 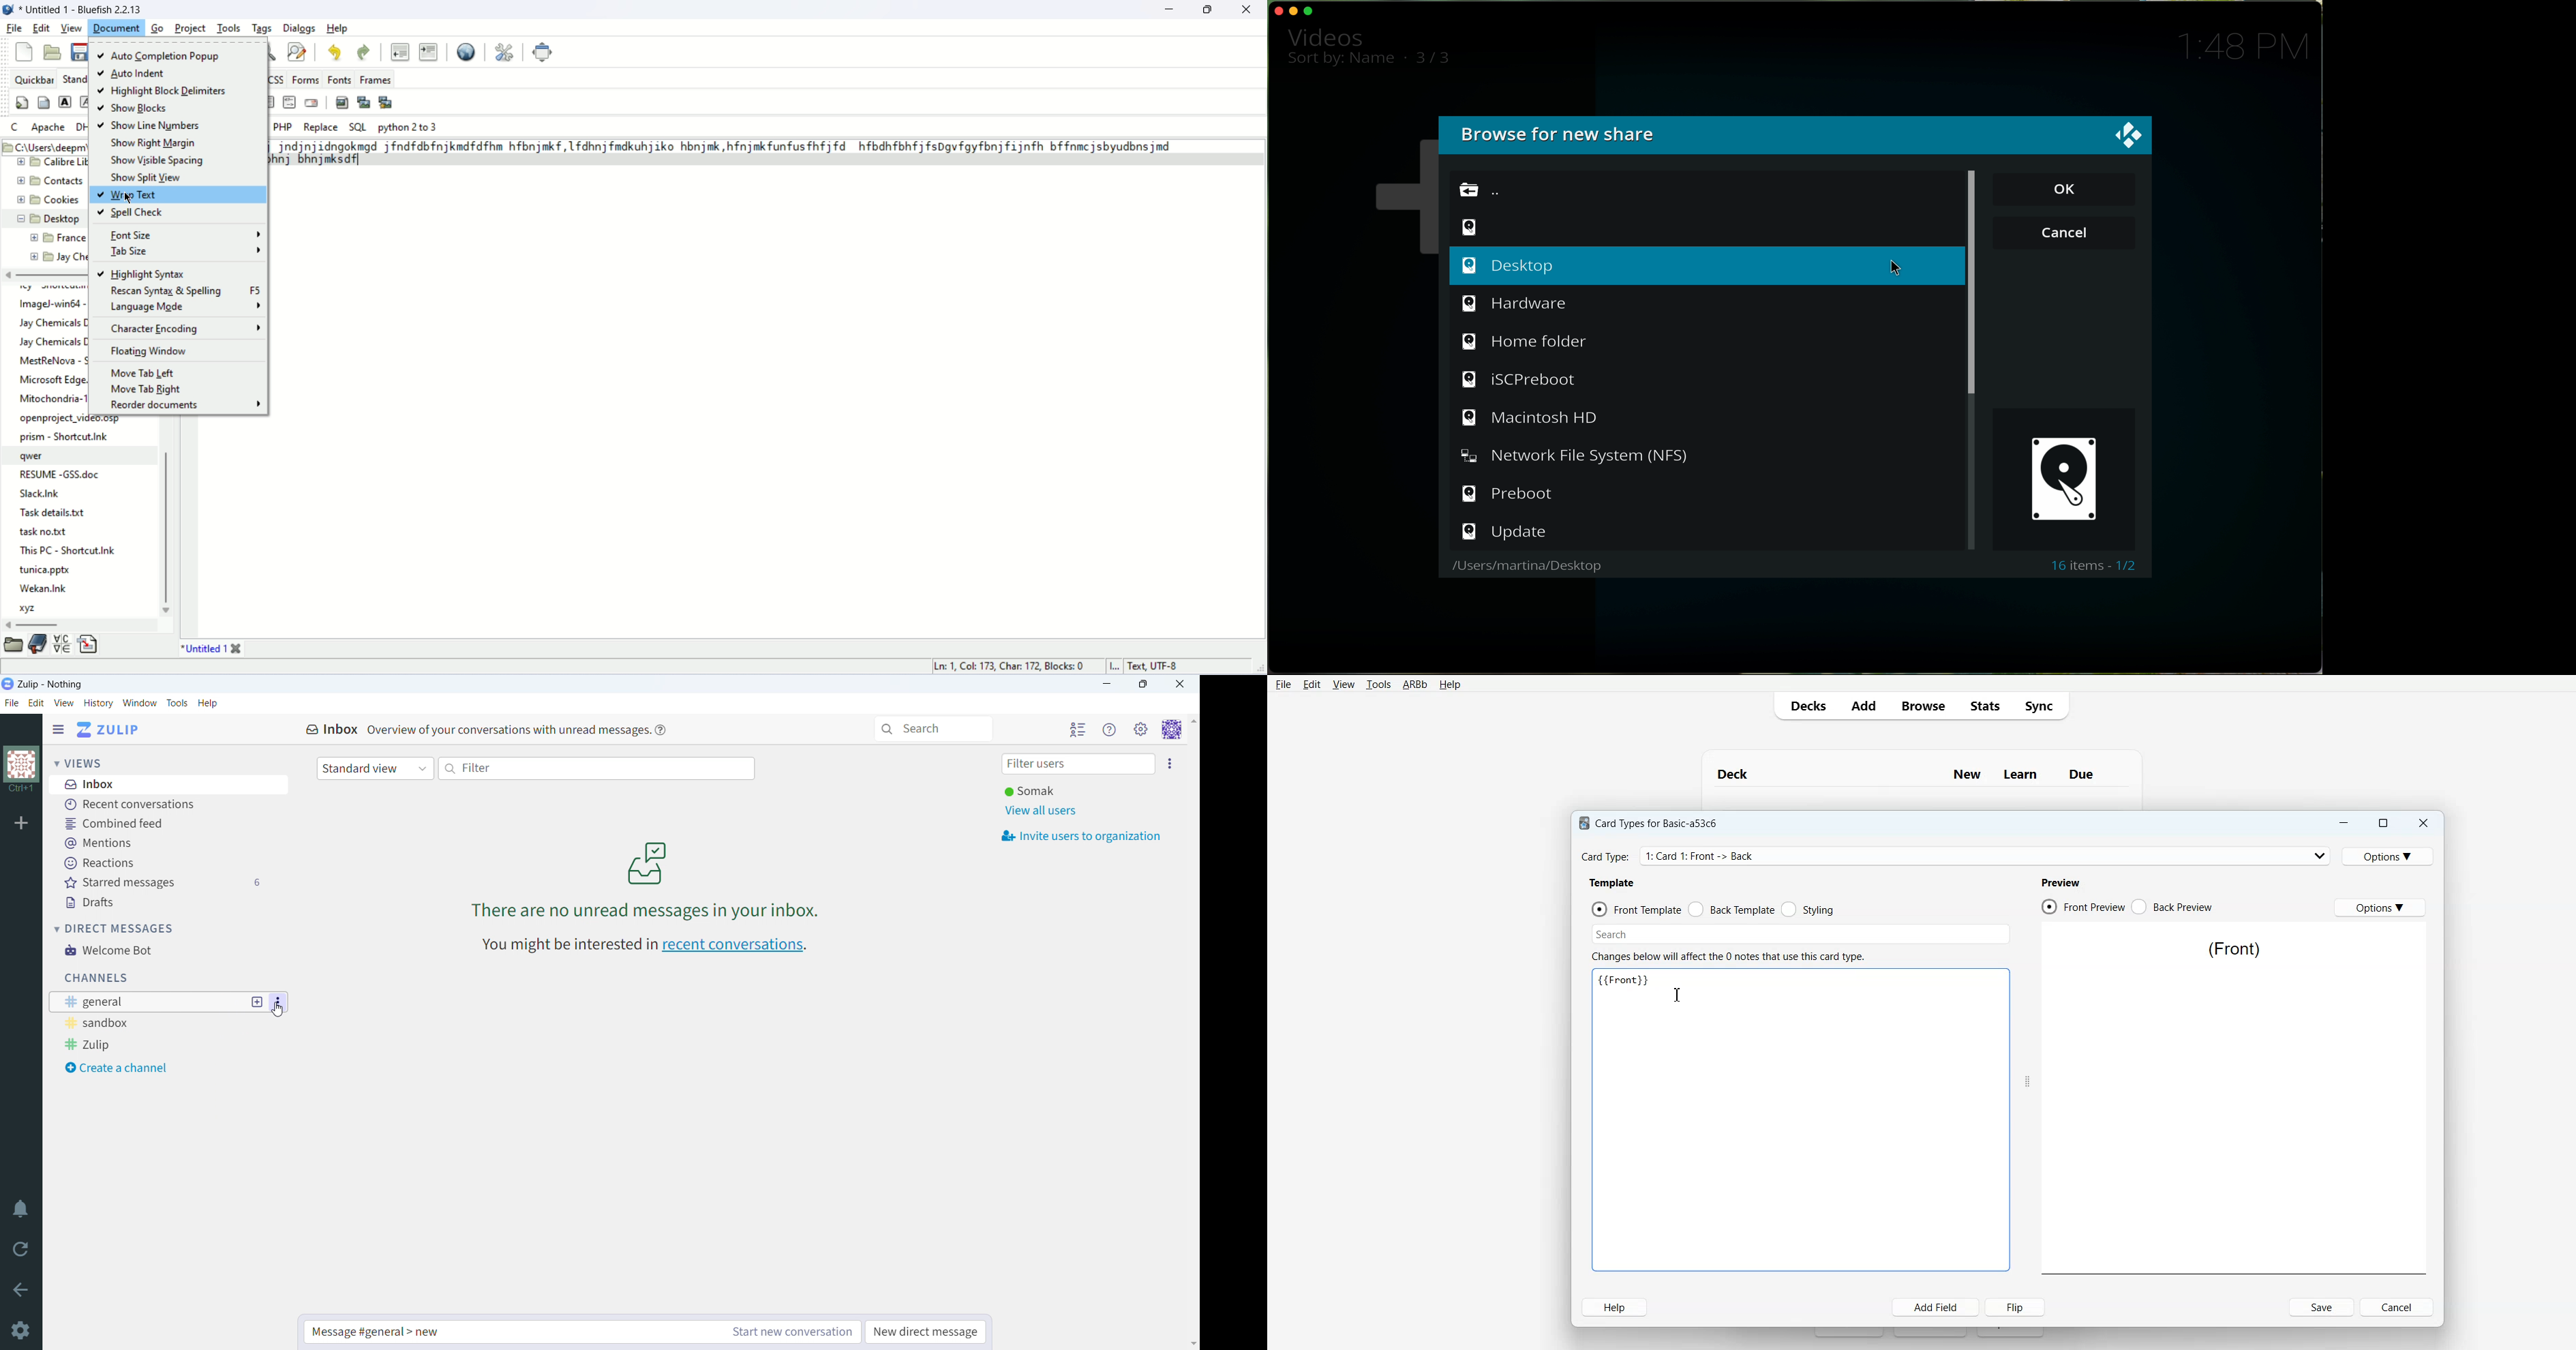 What do you see at coordinates (1637, 910) in the screenshot?
I see `Front Template` at bounding box center [1637, 910].